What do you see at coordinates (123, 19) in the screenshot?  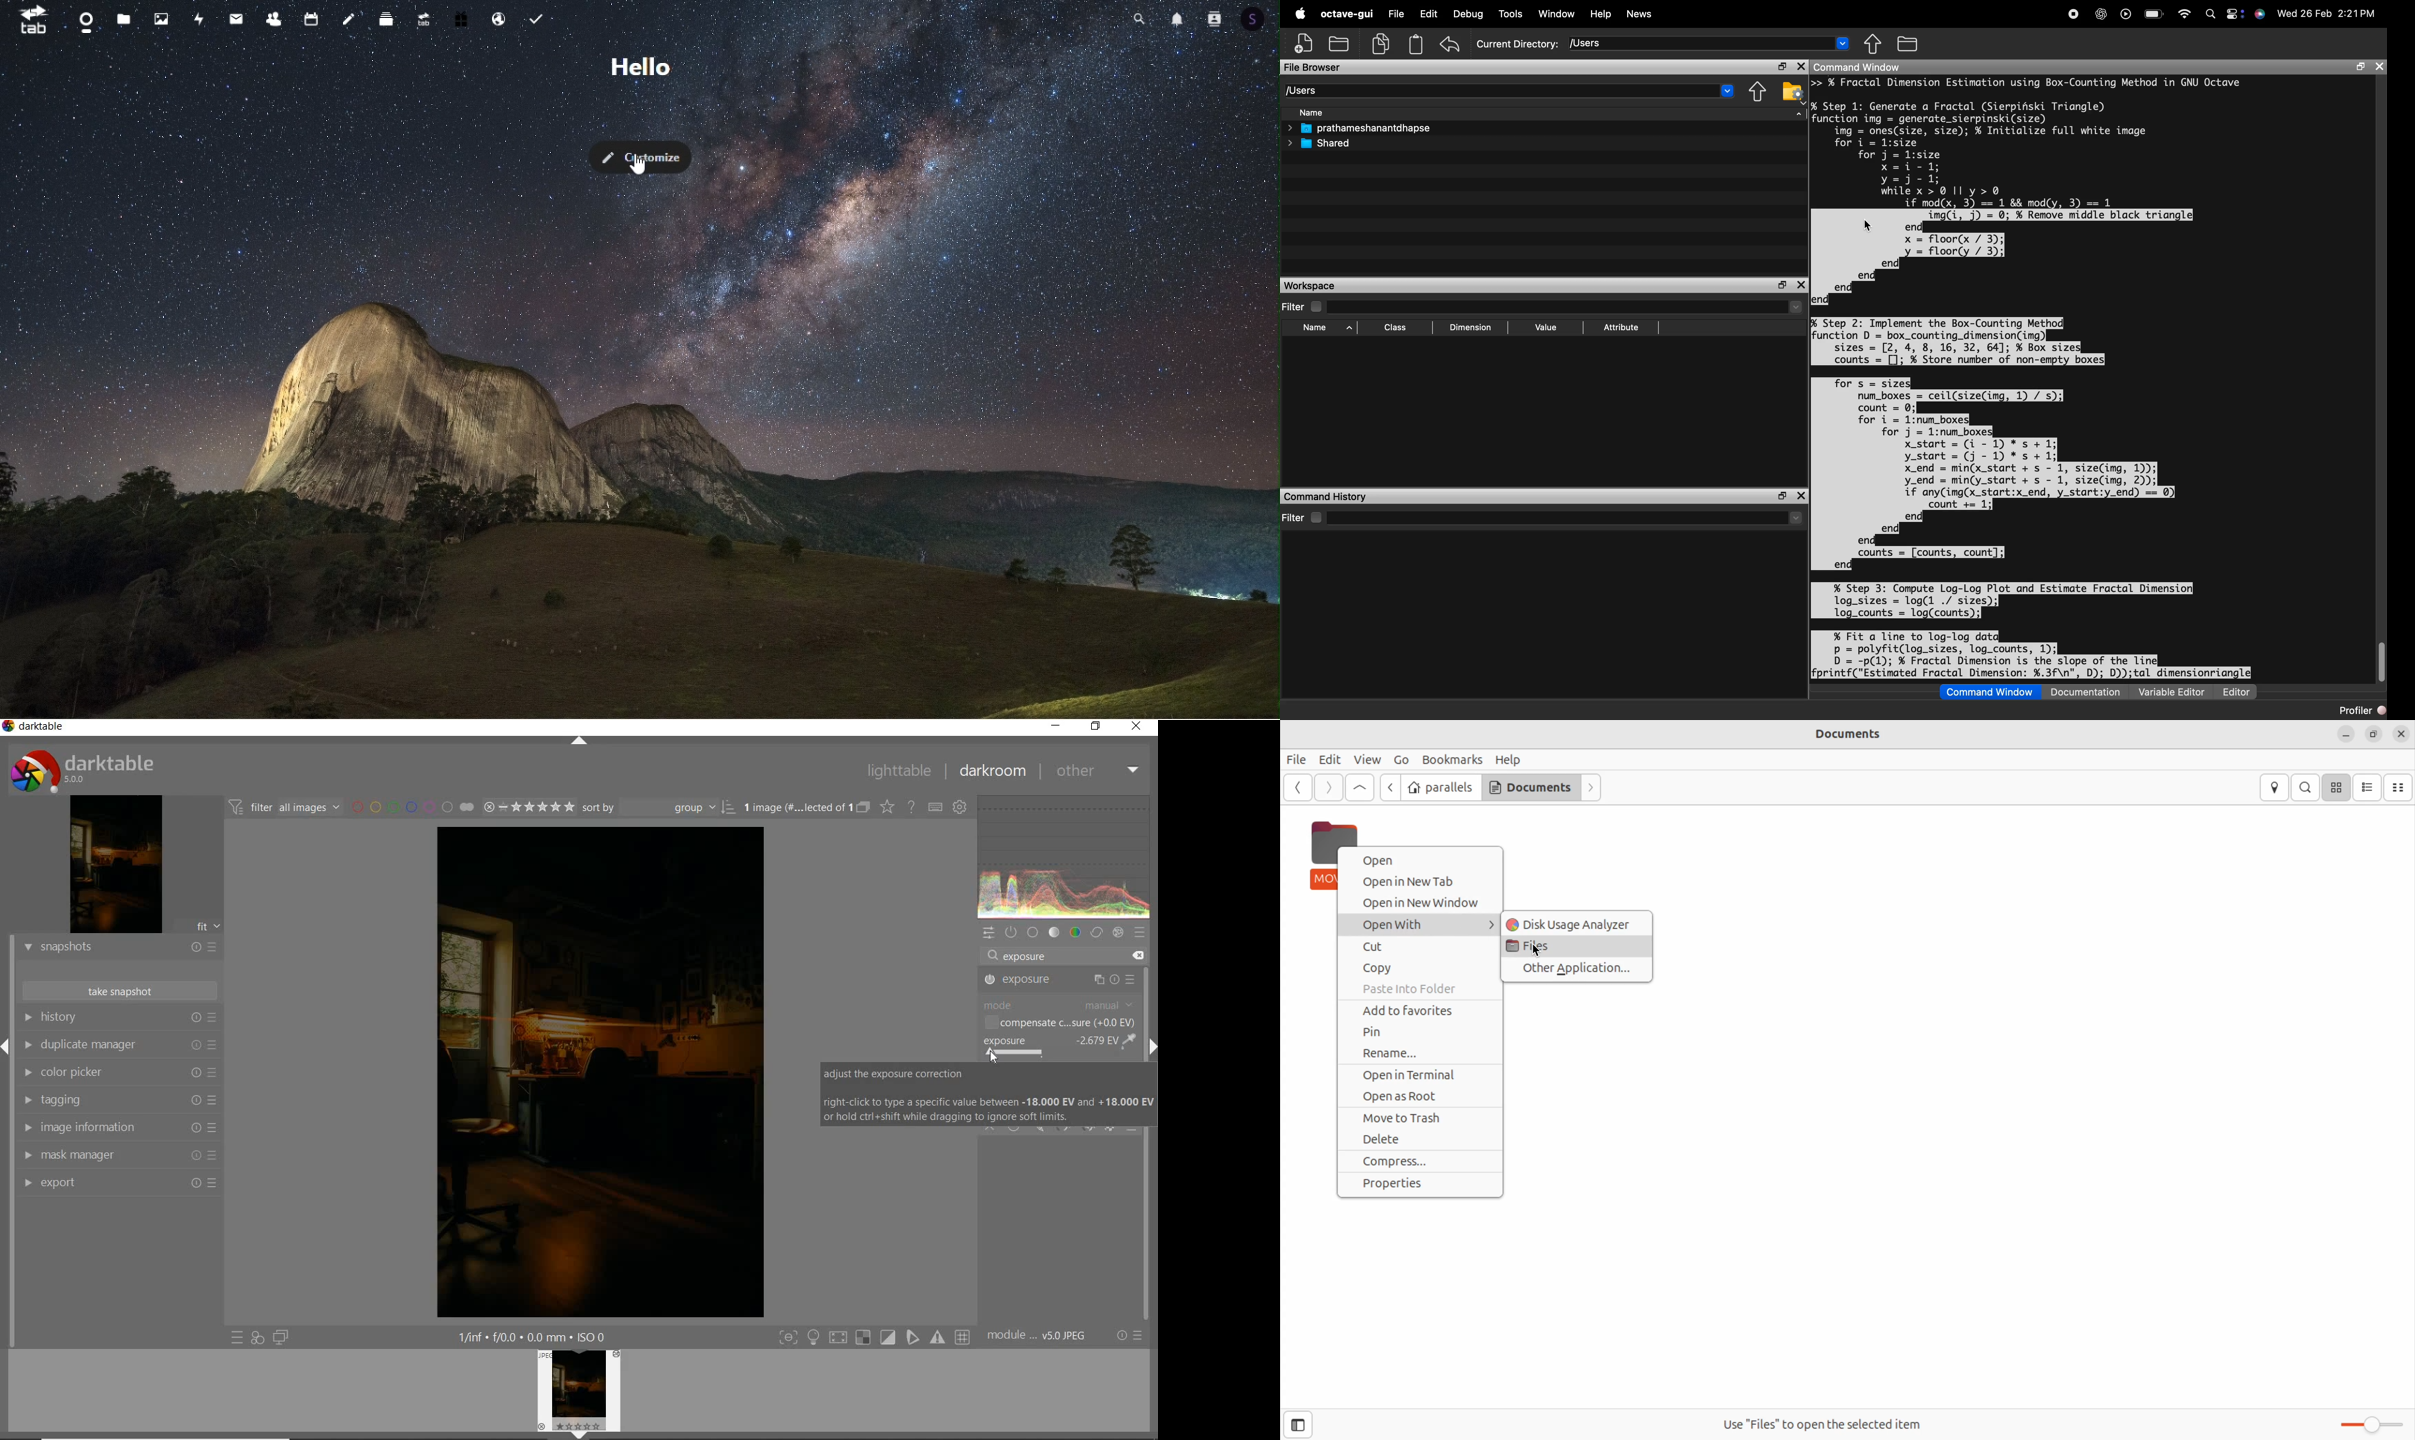 I see `files` at bounding box center [123, 19].